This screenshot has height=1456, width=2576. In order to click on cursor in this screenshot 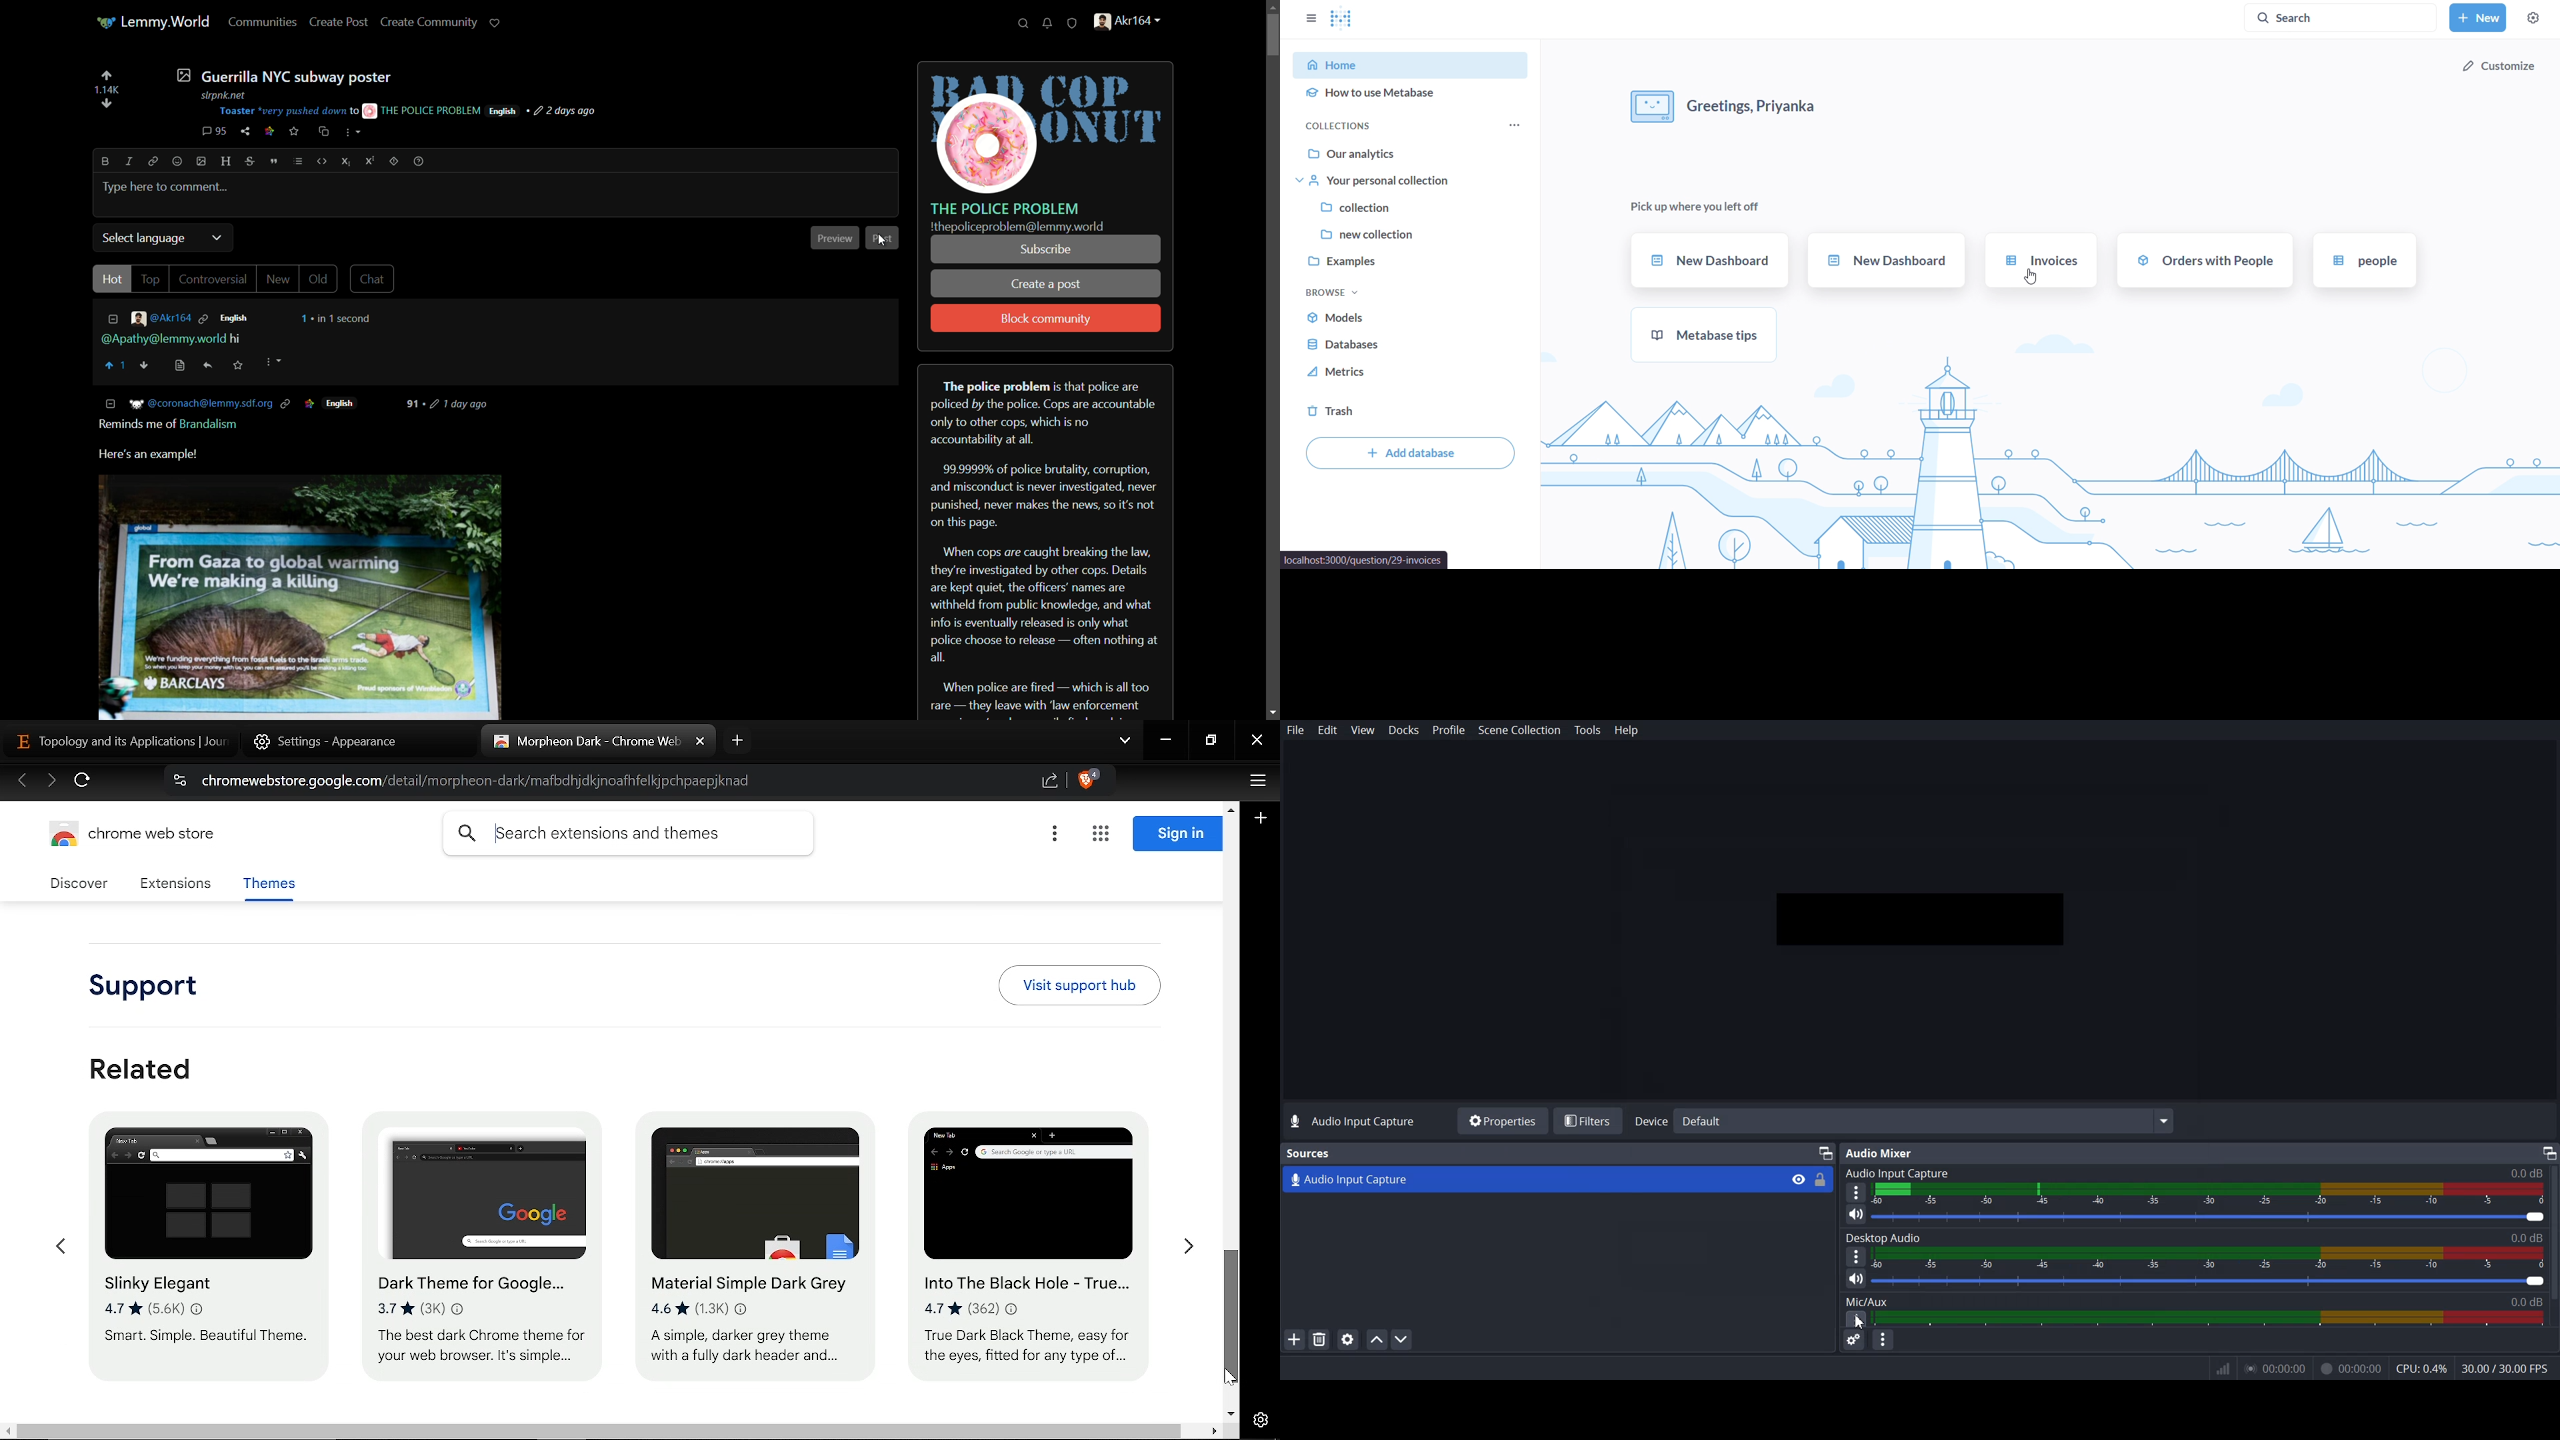, I will do `click(881, 242)`.